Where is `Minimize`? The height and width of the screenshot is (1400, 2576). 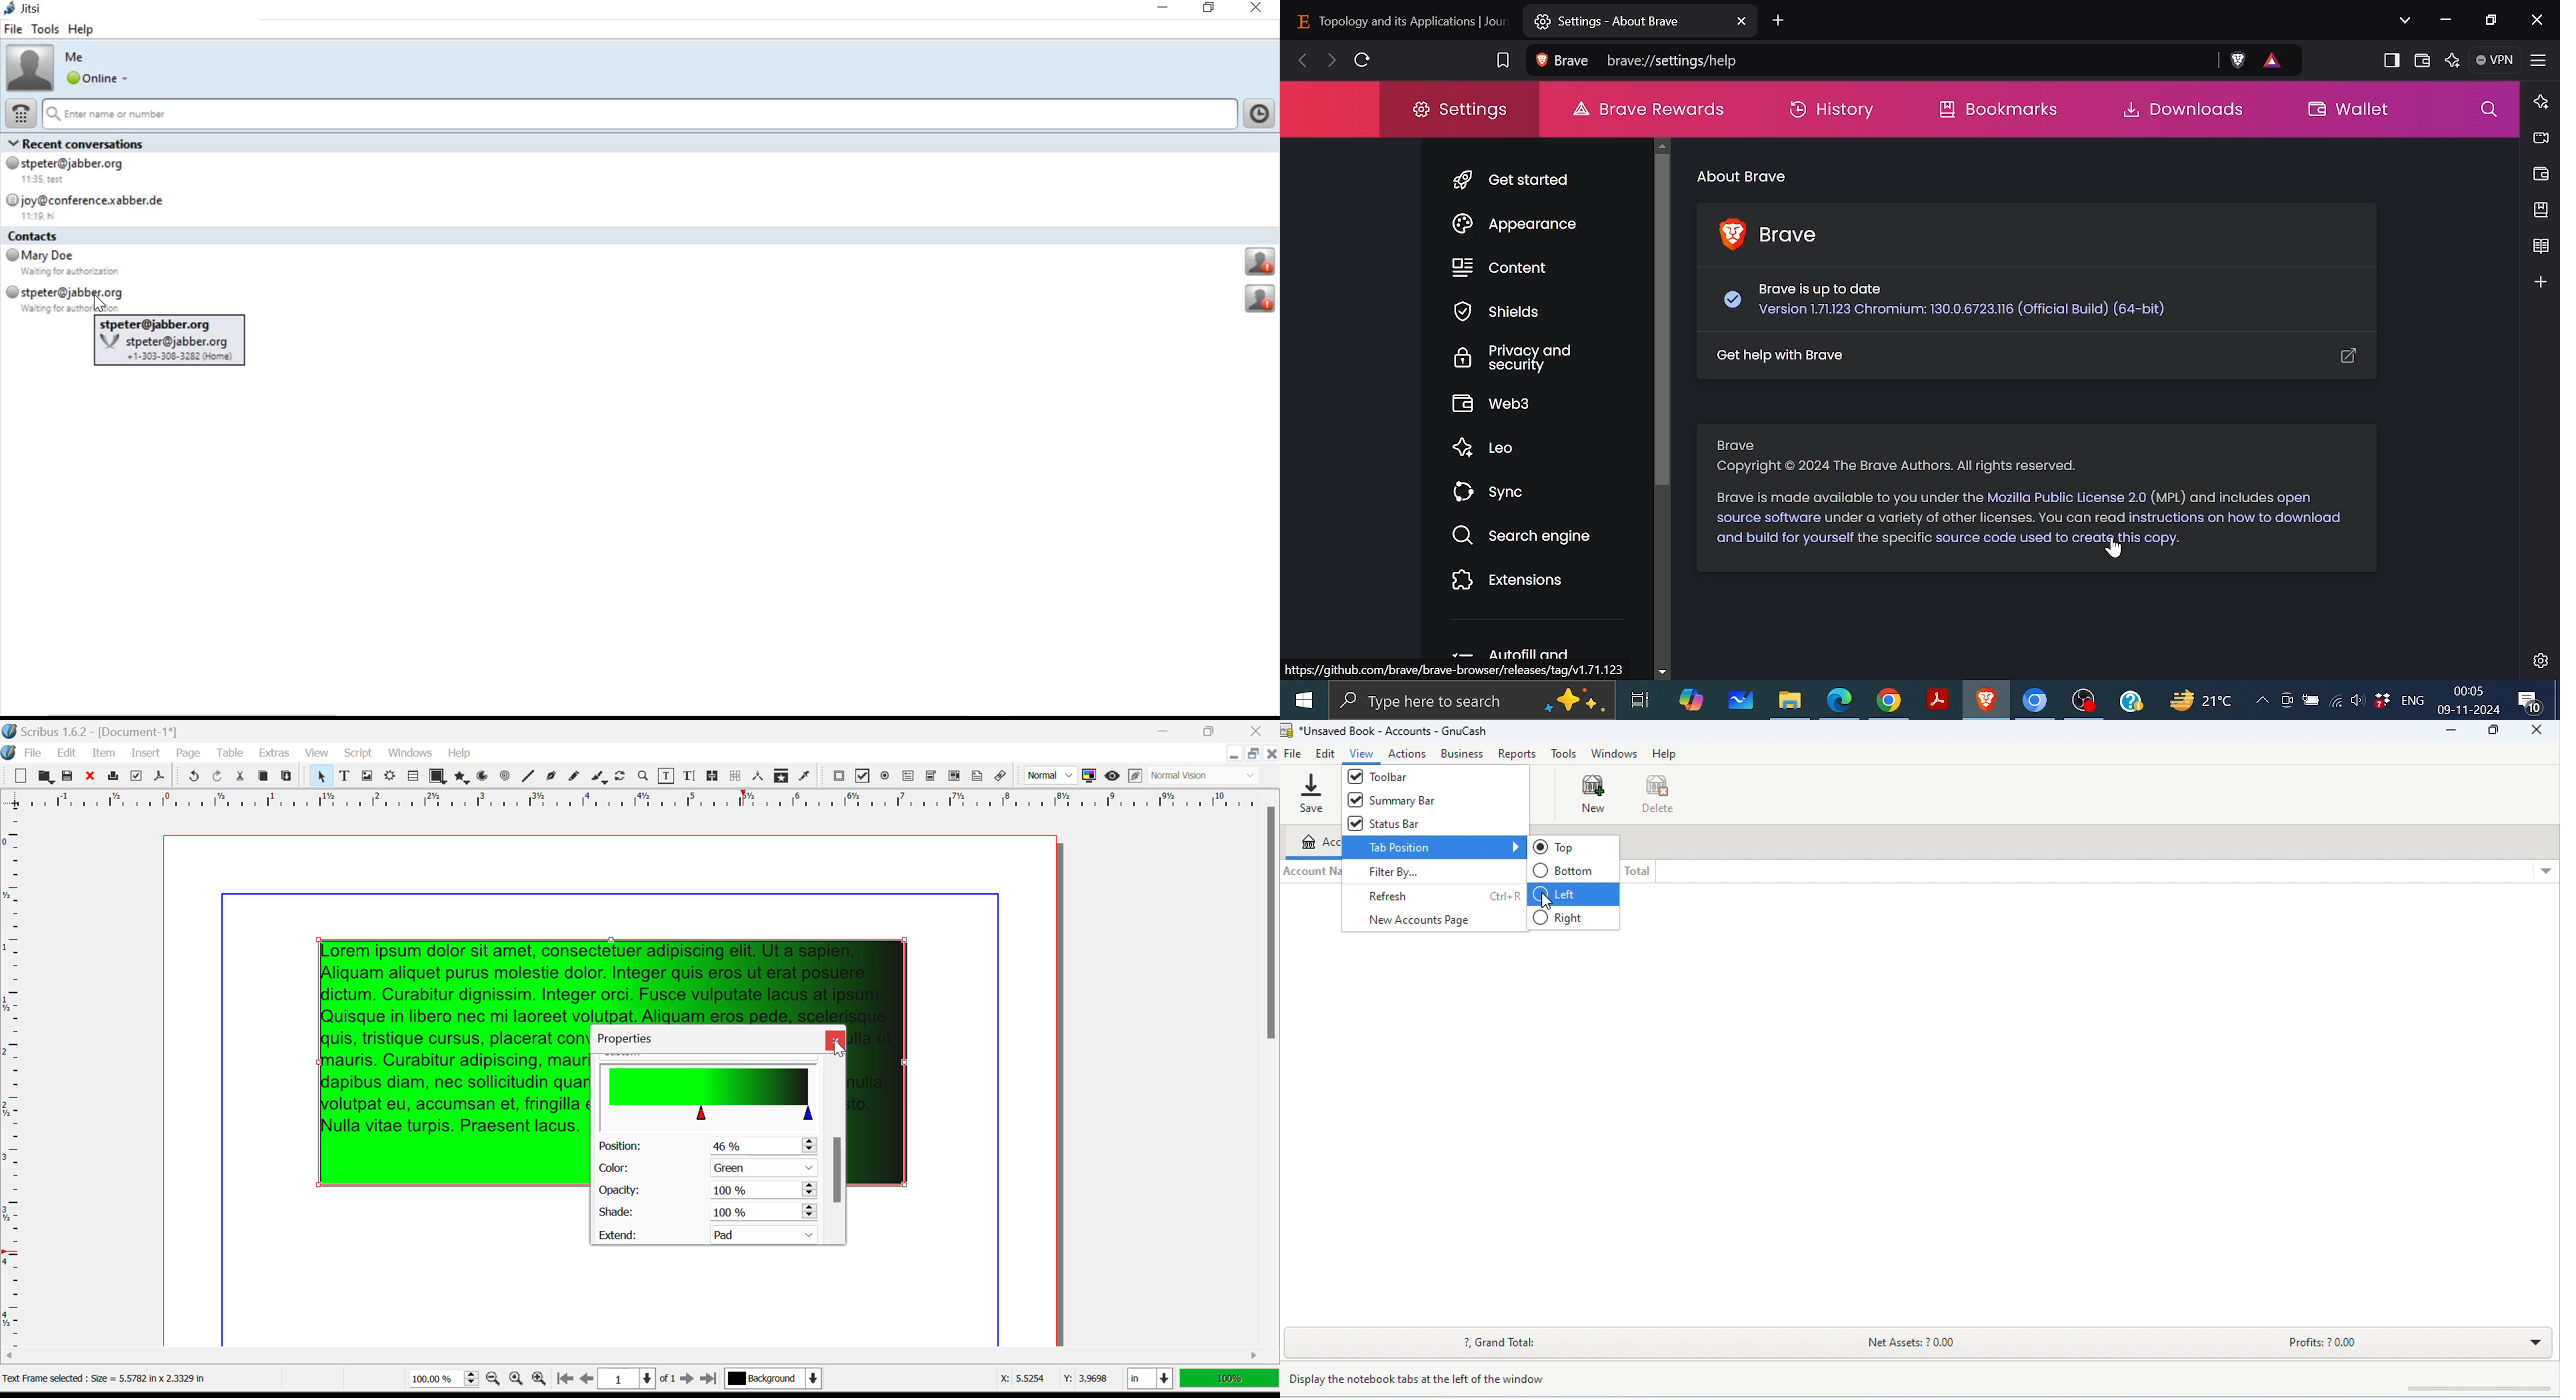
Minimize is located at coordinates (2447, 18).